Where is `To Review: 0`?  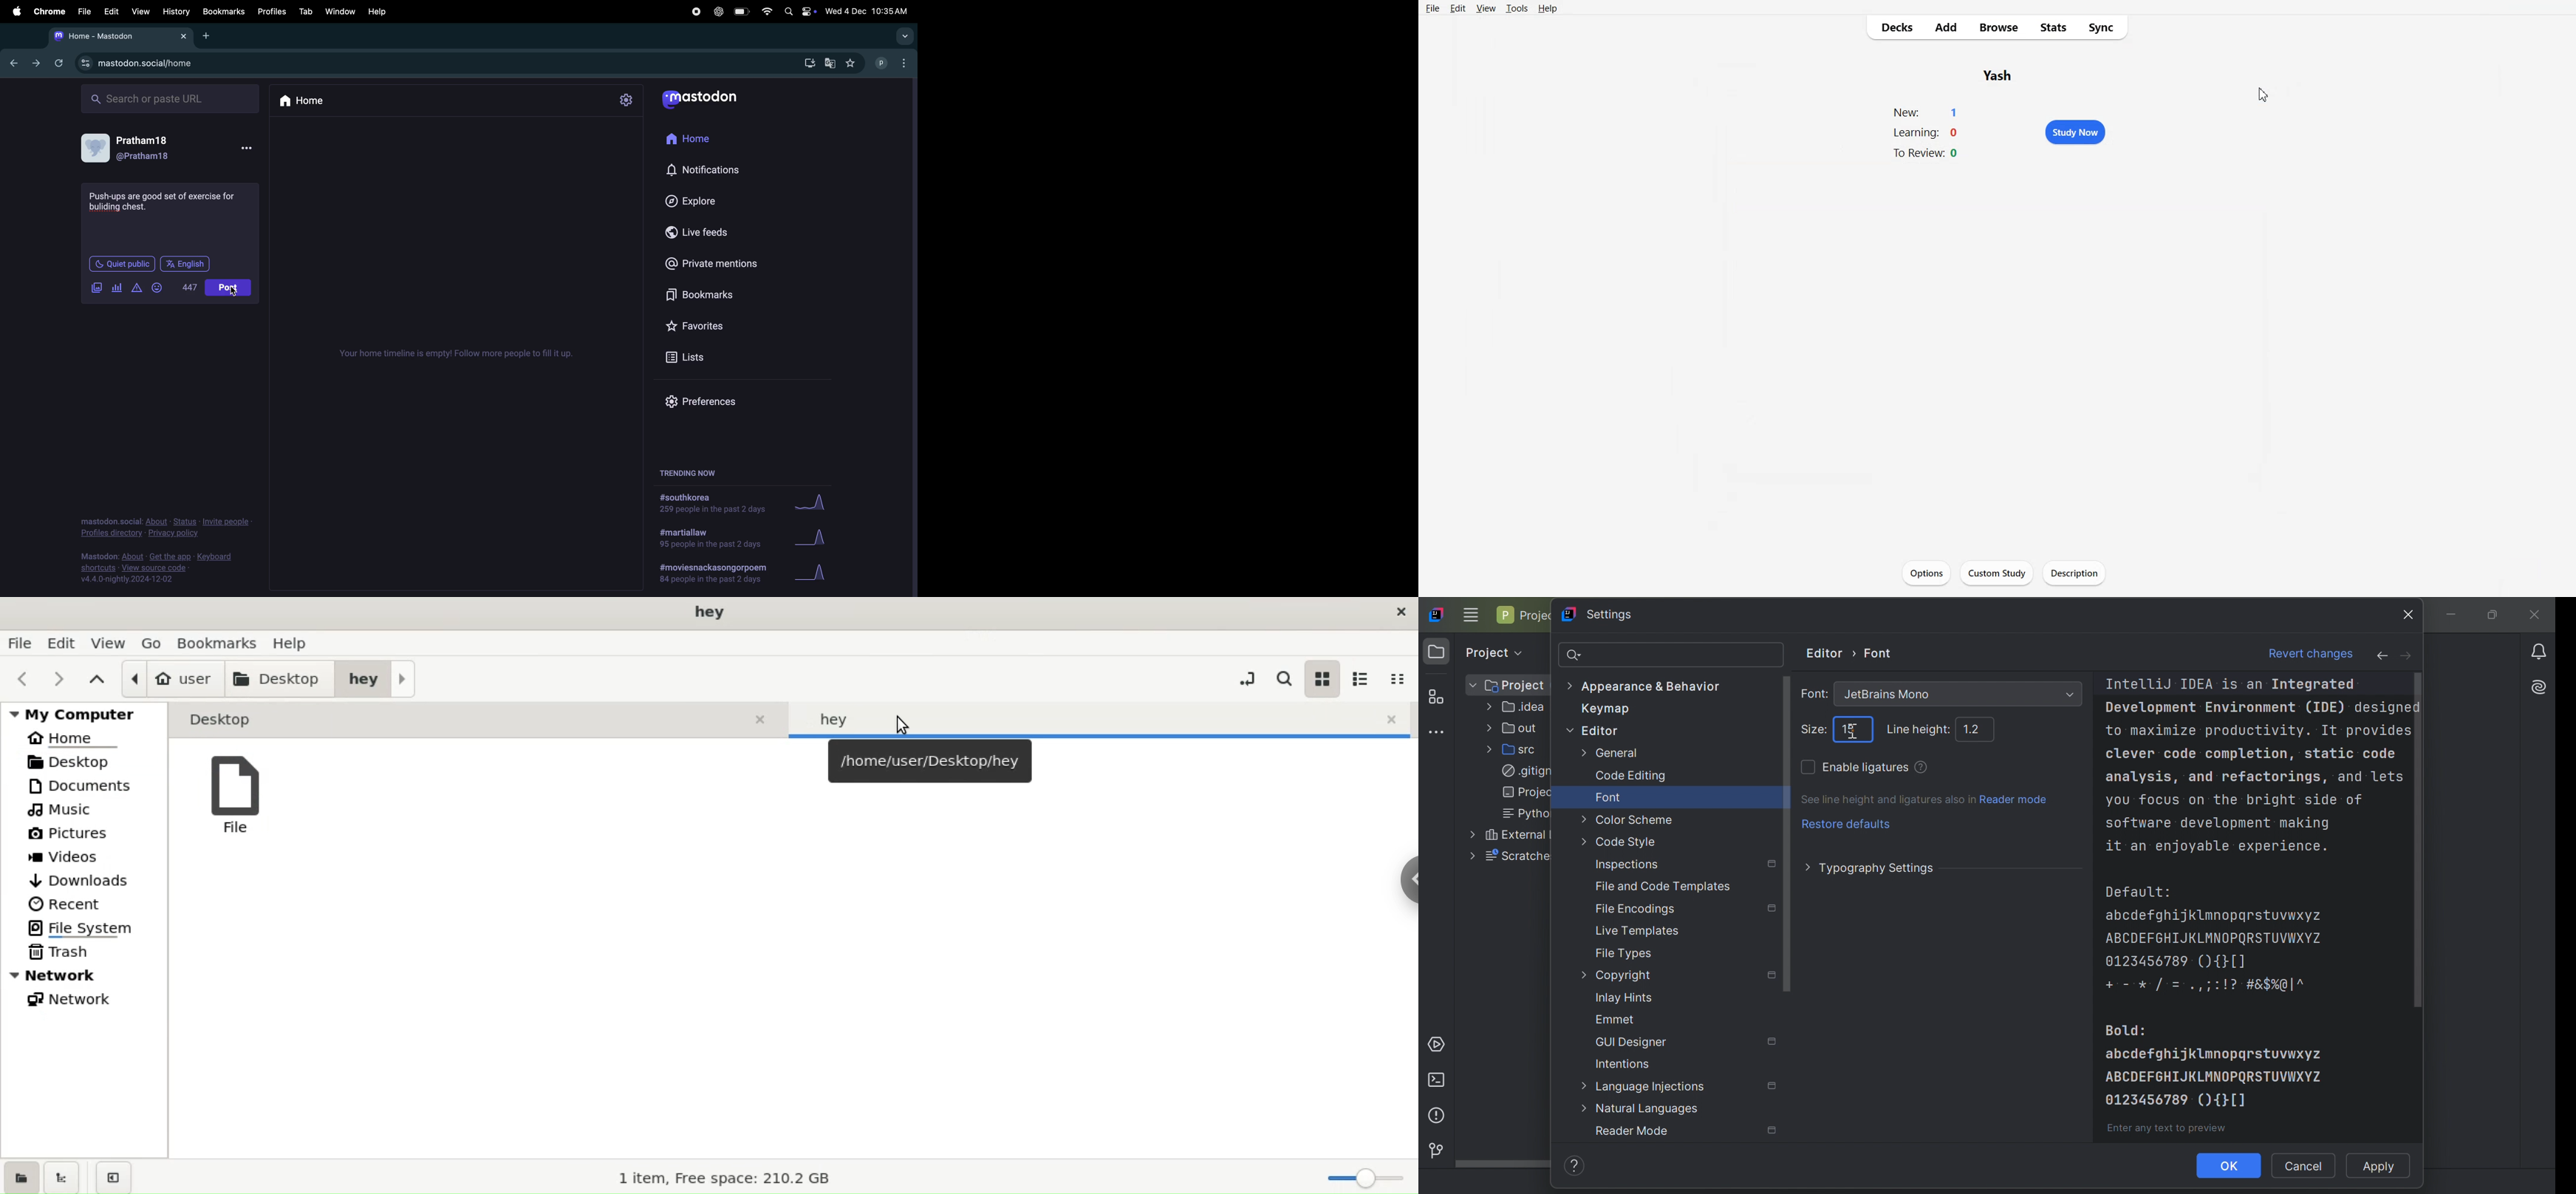 To Review: 0 is located at coordinates (1927, 154).